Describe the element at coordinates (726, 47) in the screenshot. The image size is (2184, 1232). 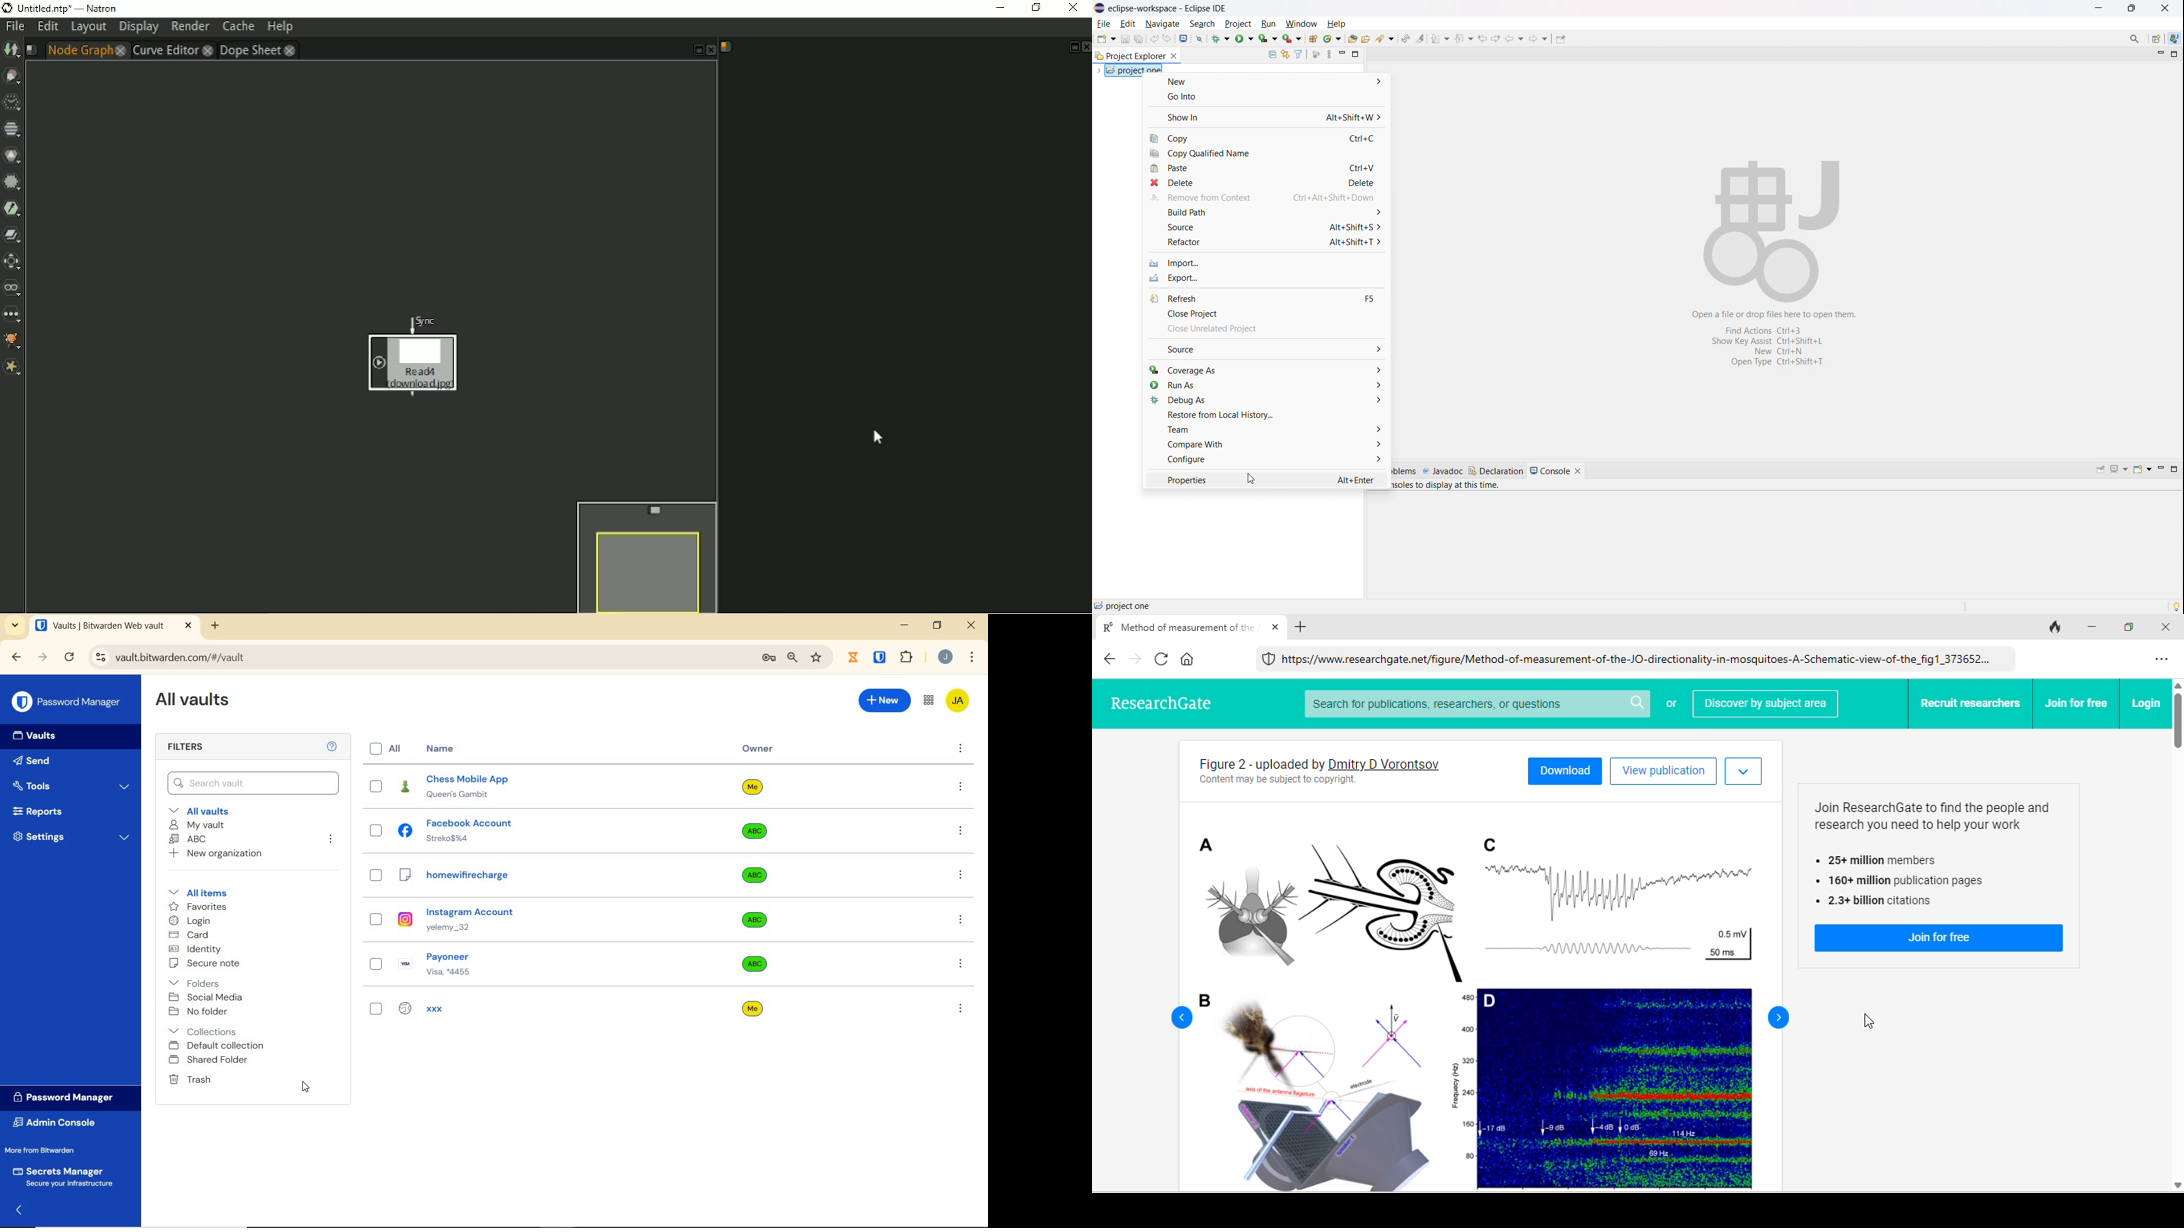
I see `Script name` at that location.